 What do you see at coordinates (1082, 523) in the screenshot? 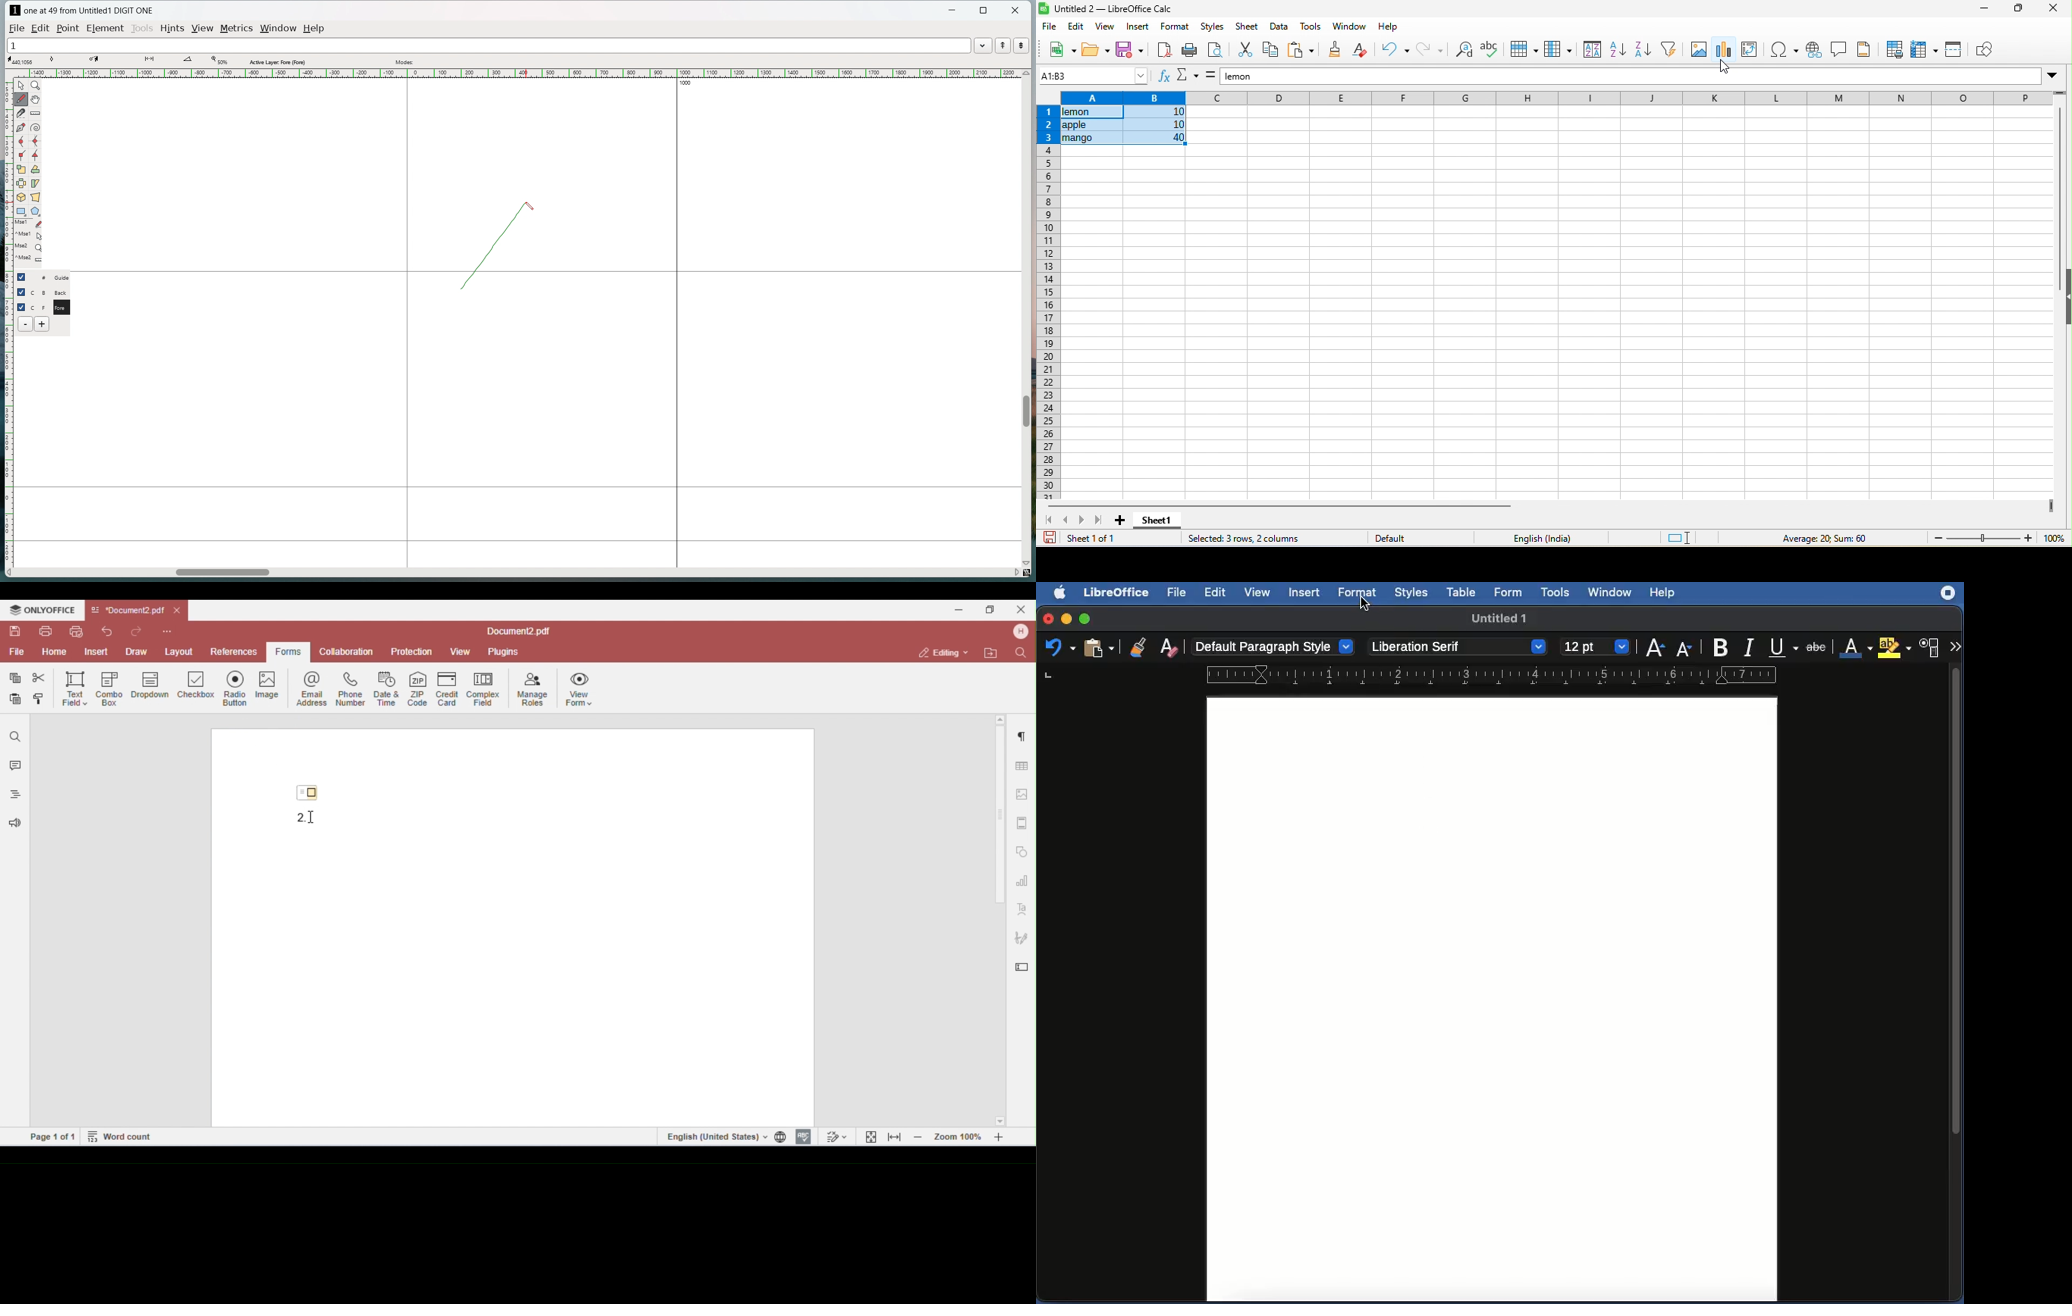
I see `scroll to next slheet` at bounding box center [1082, 523].